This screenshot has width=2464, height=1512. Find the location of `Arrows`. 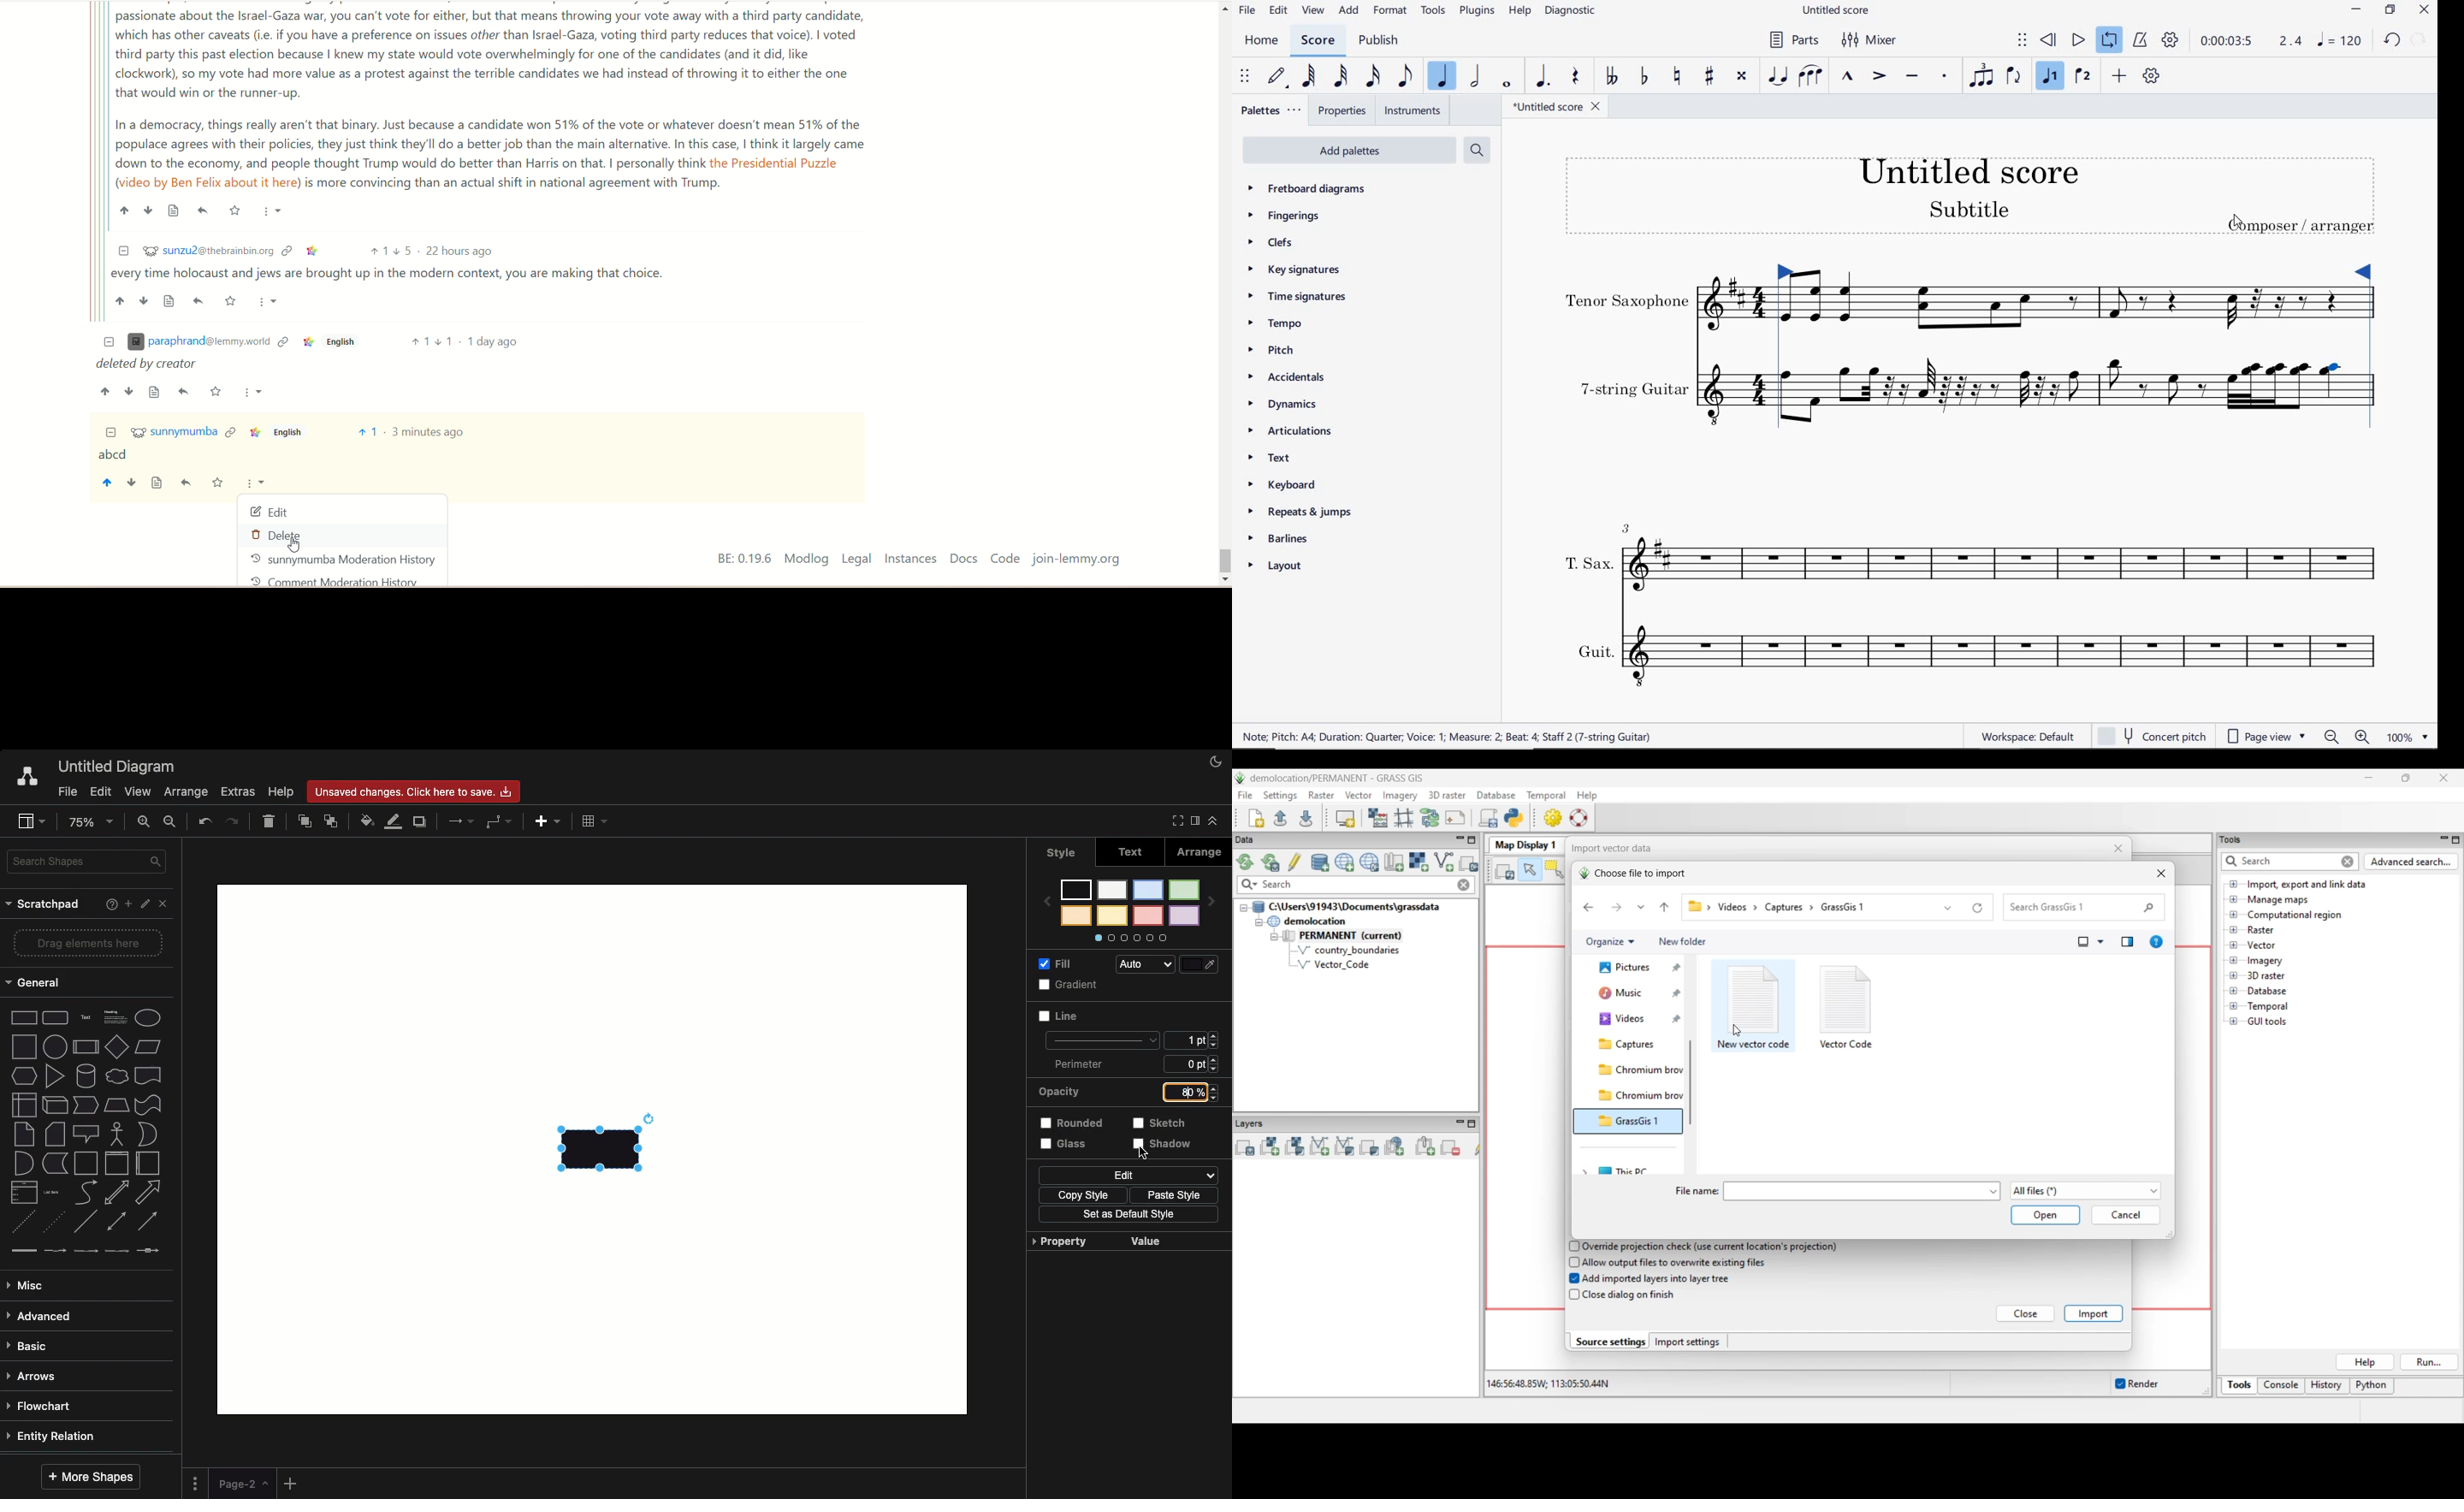

Arrows is located at coordinates (457, 821).